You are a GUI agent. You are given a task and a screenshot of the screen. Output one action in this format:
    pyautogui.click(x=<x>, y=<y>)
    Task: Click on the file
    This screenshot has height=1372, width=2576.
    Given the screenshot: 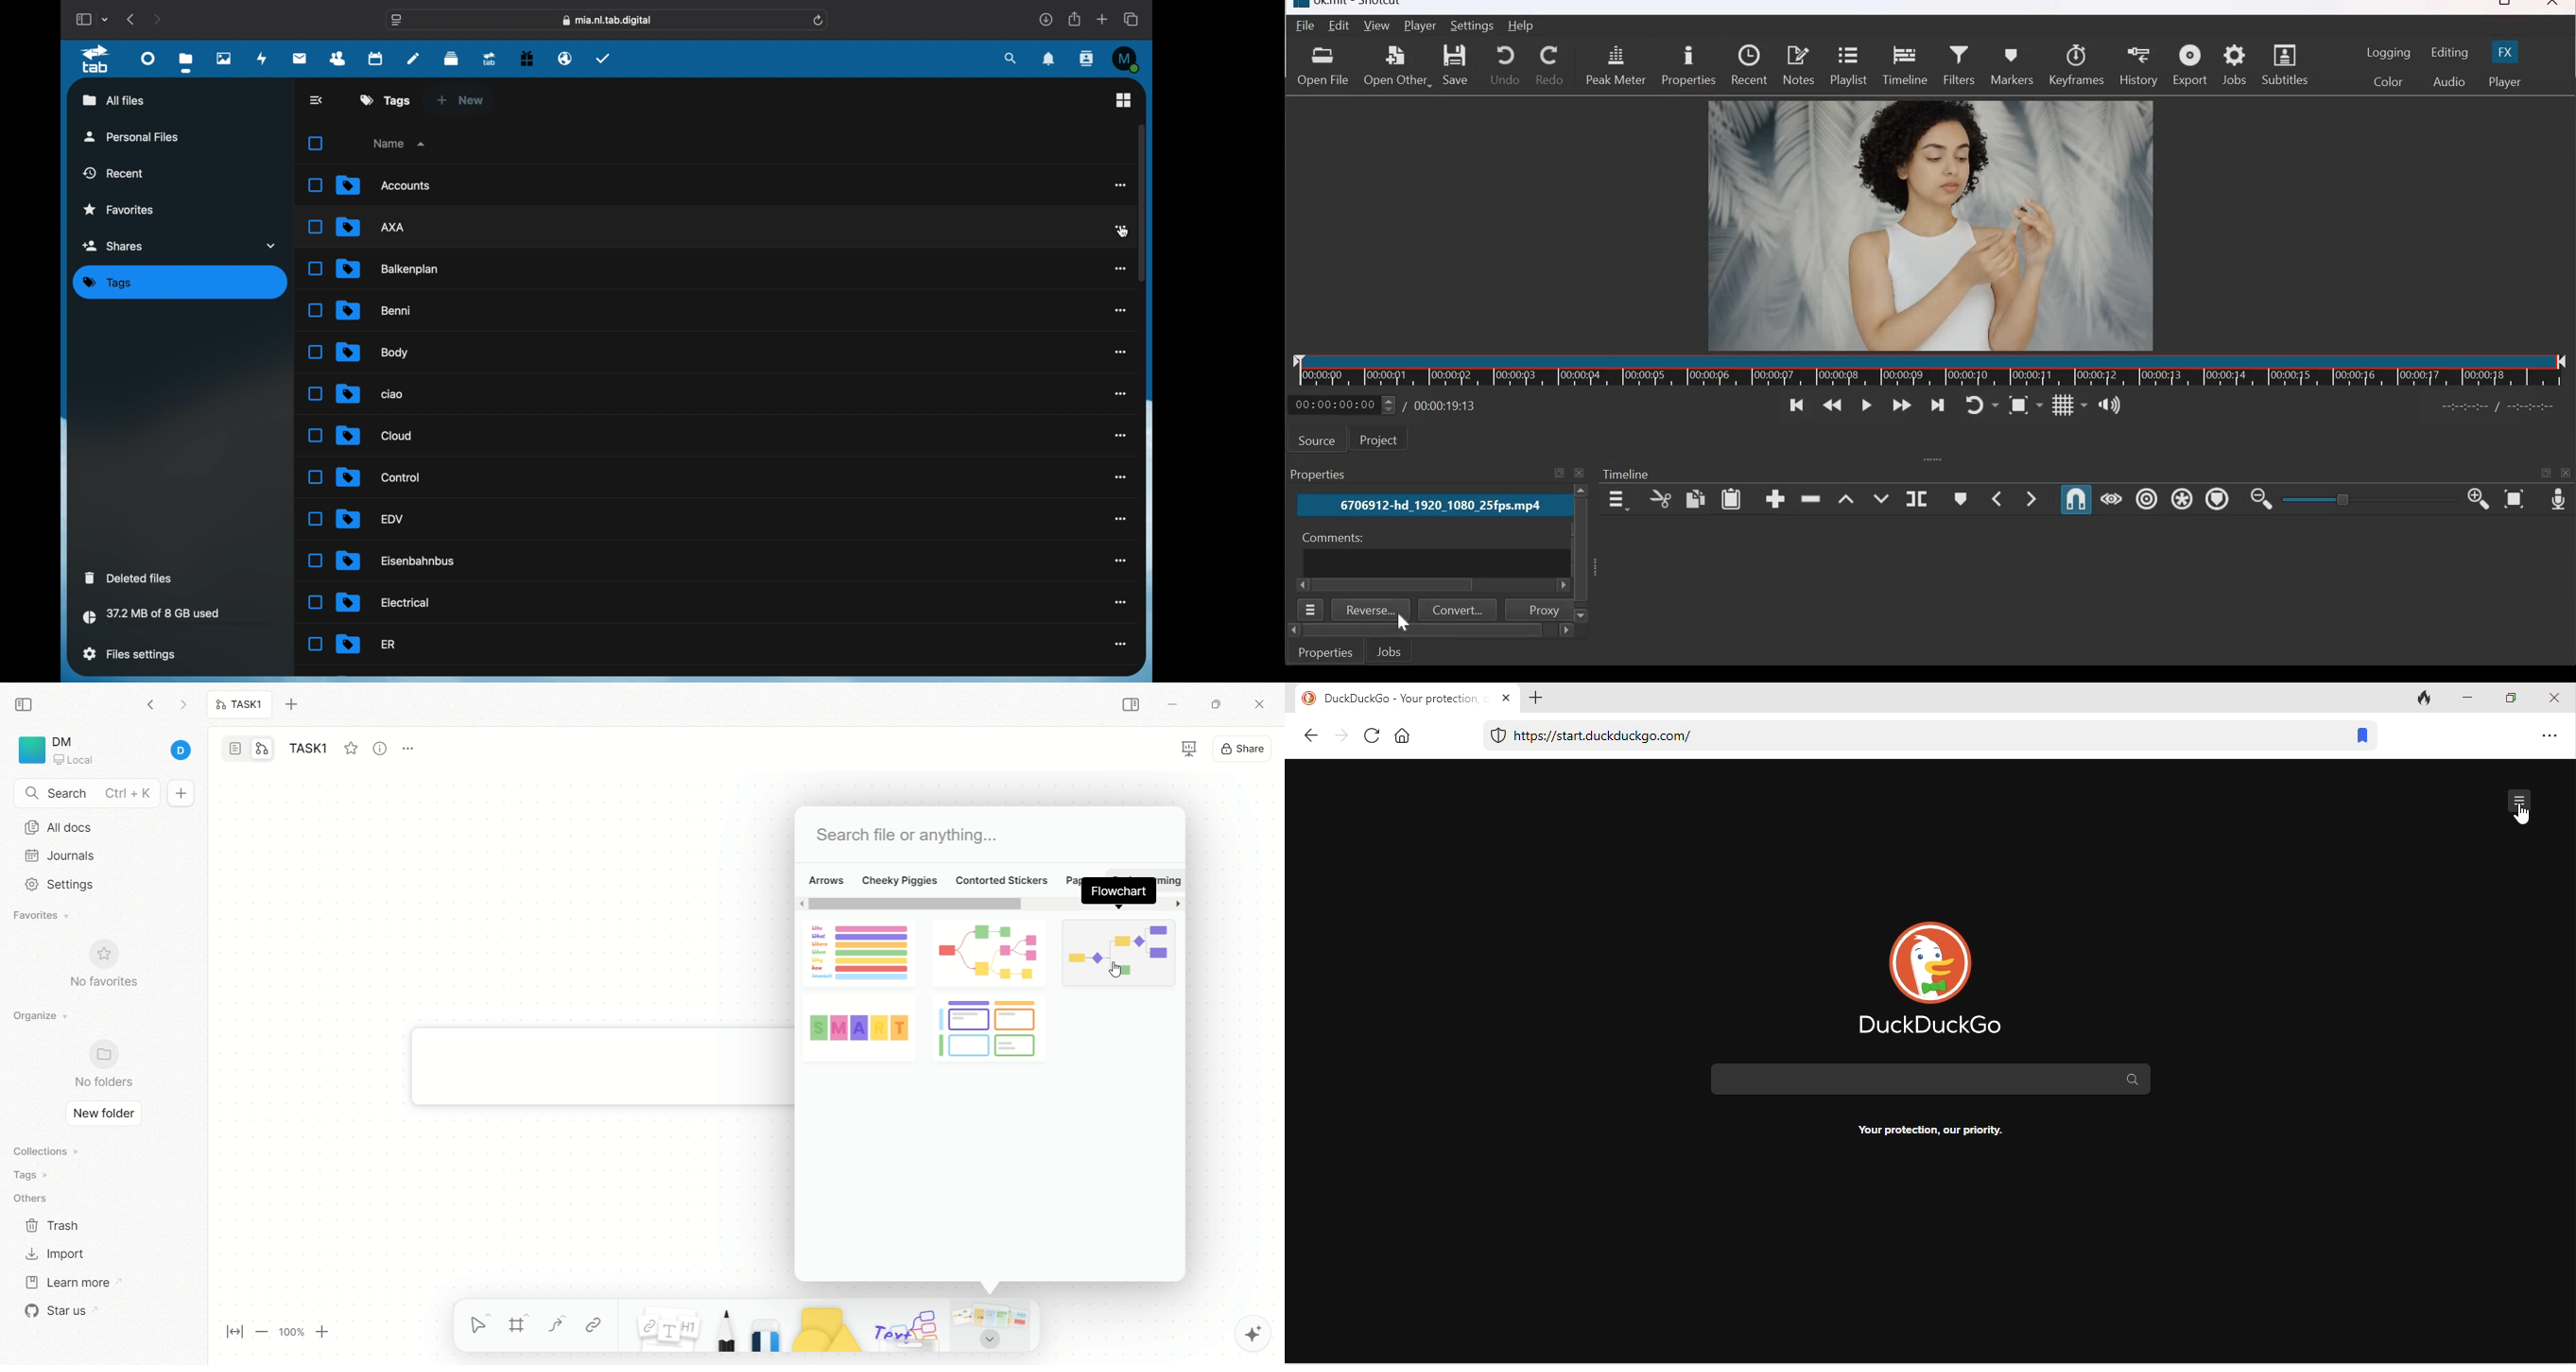 What is the action you would take?
    pyautogui.click(x=370, y=392)
    